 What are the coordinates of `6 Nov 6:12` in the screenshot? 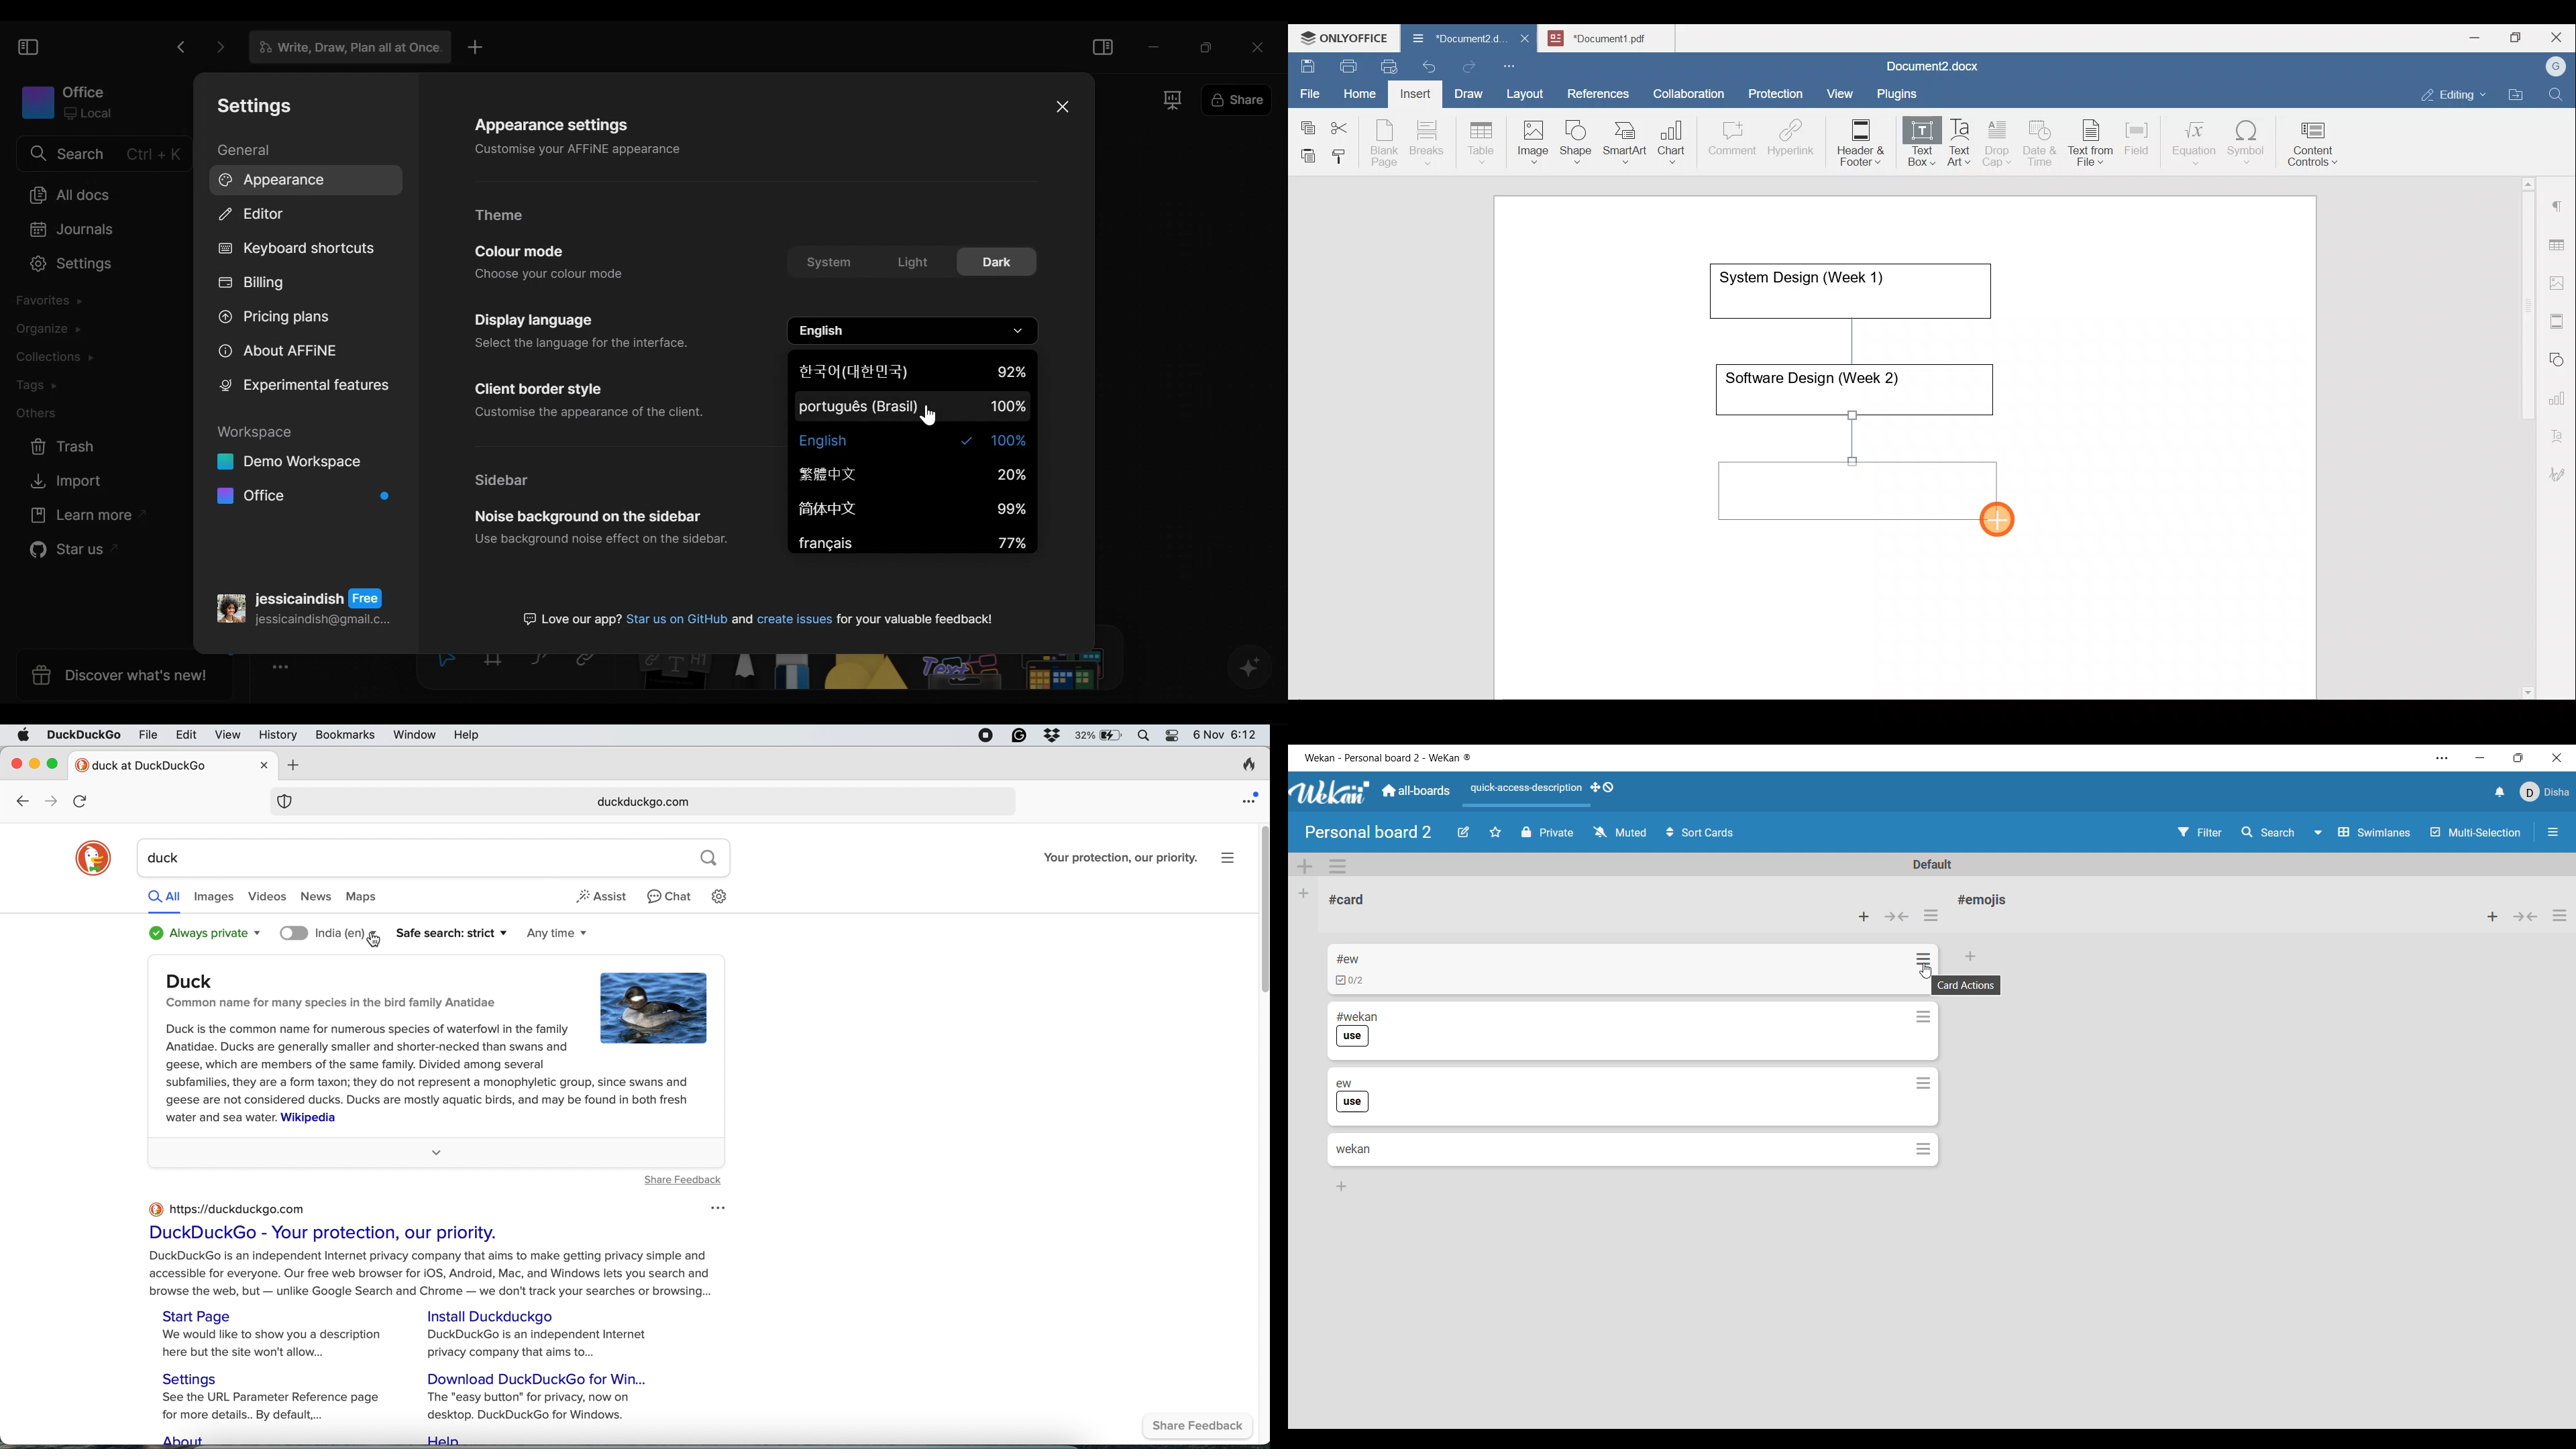 It's located at (1225, 736).